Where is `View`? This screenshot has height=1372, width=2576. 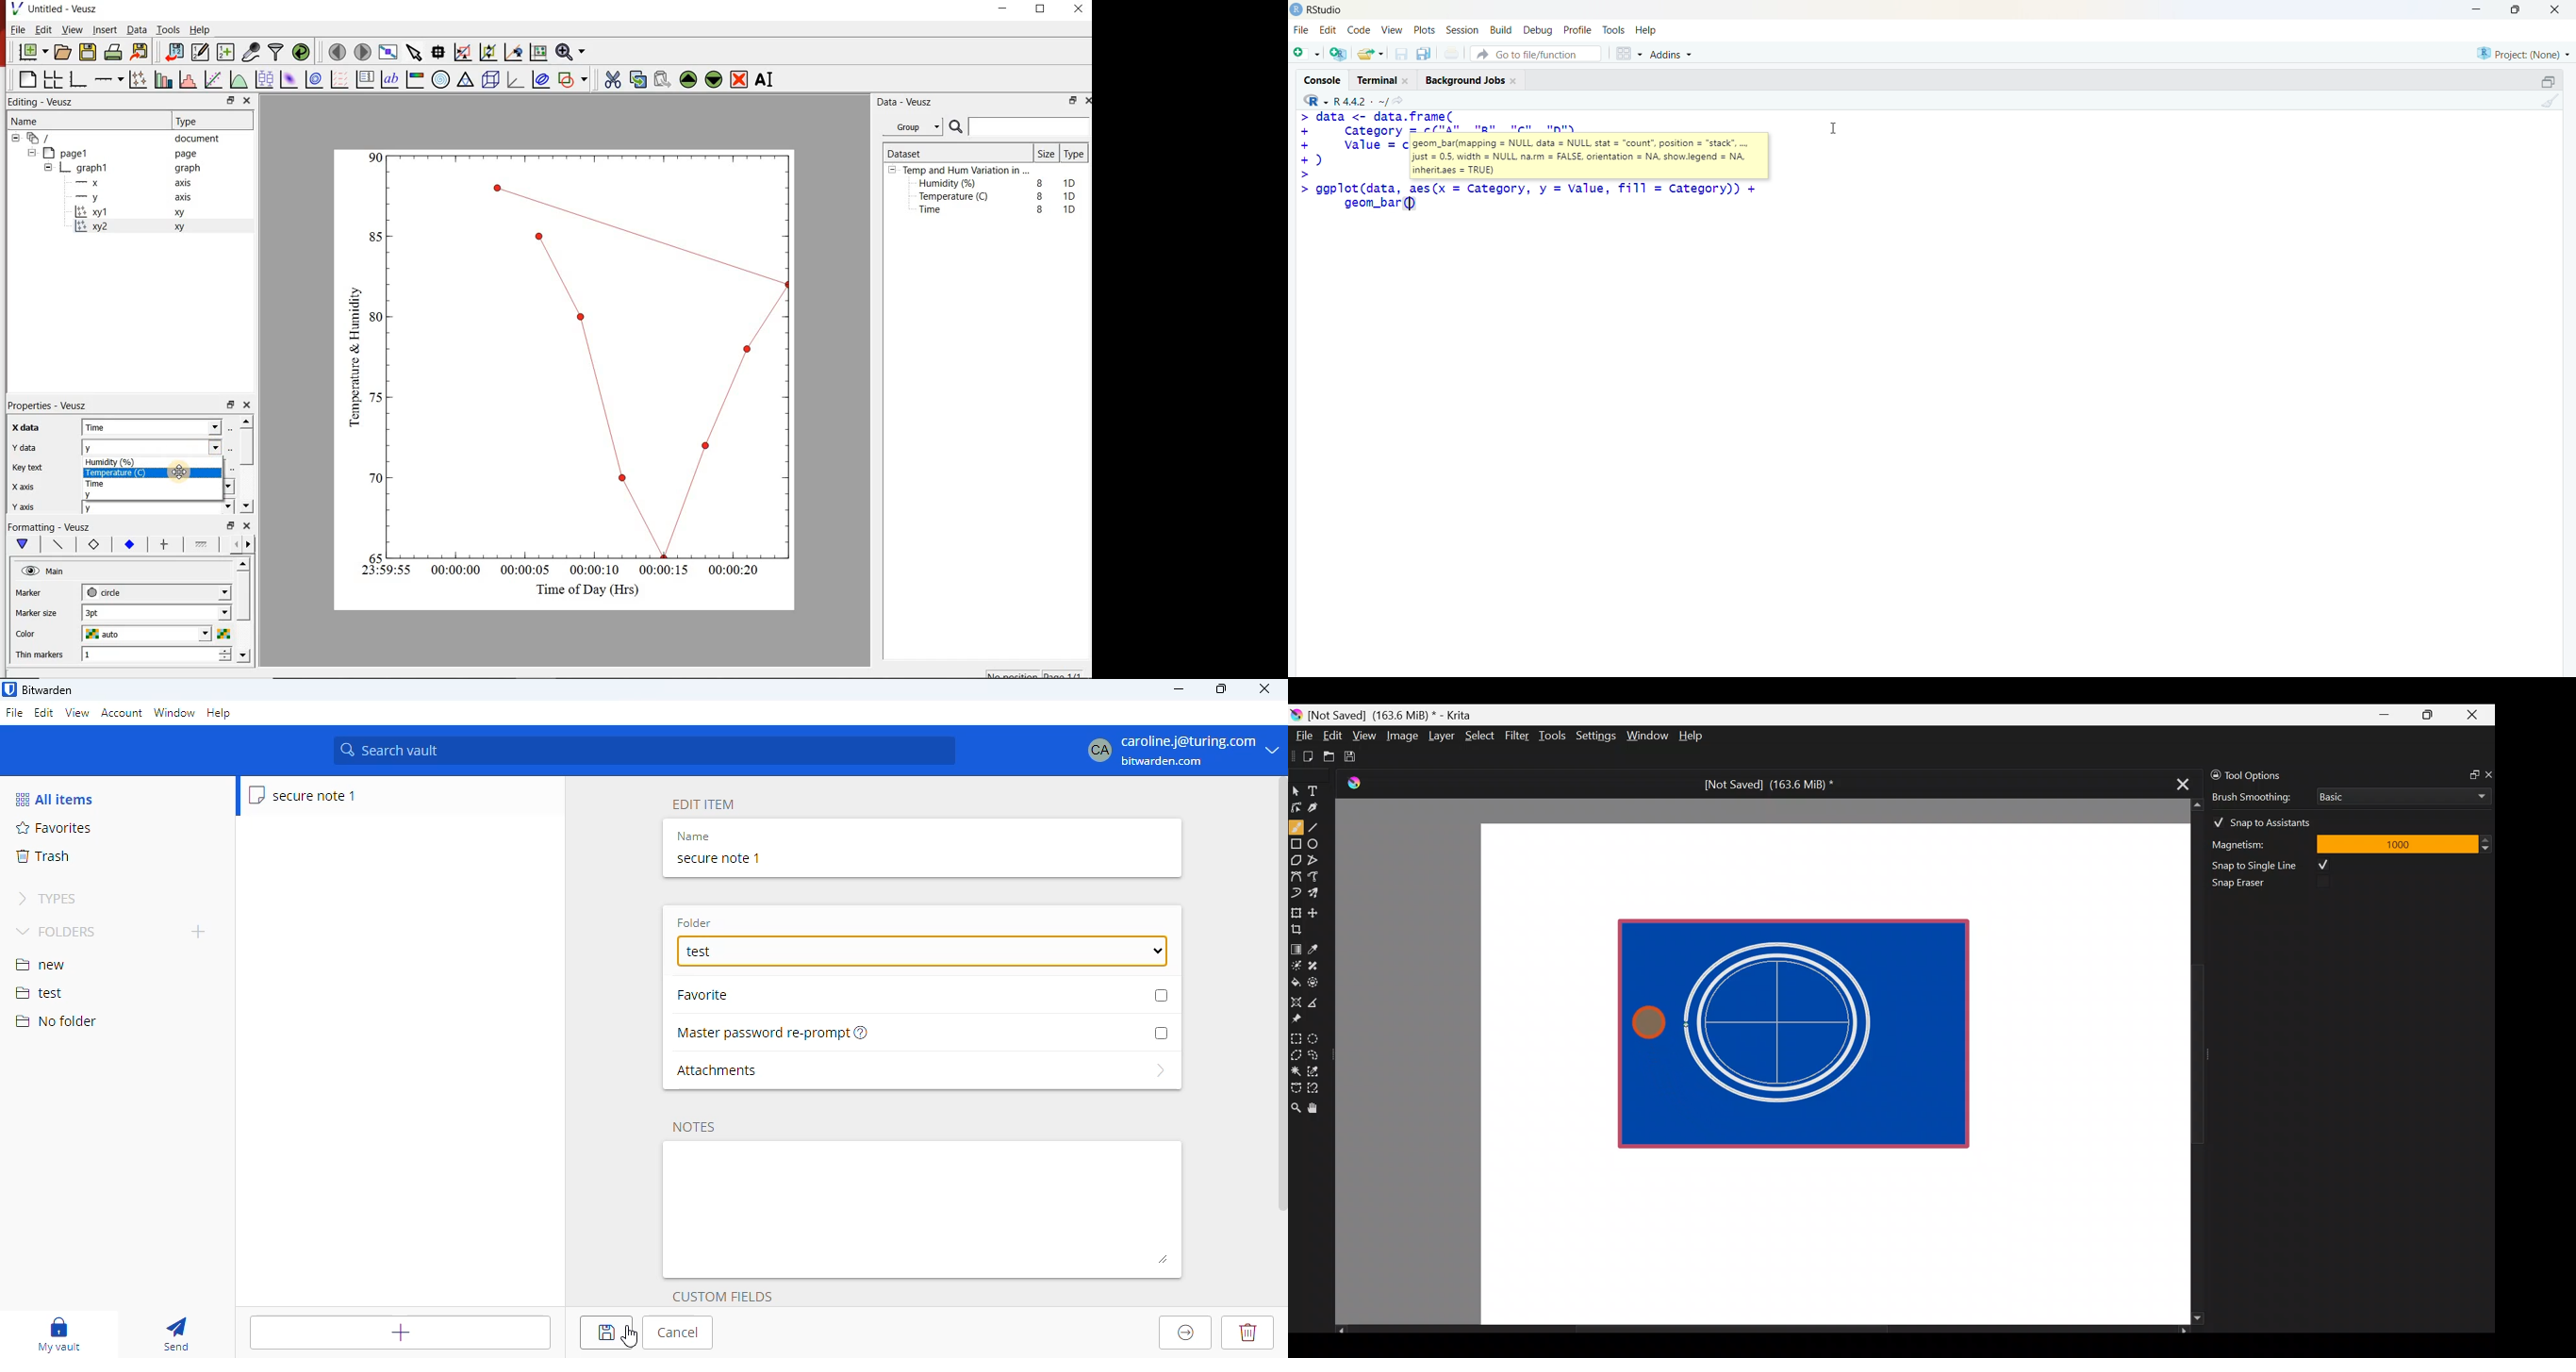
View is located at coordinates (72, 30).